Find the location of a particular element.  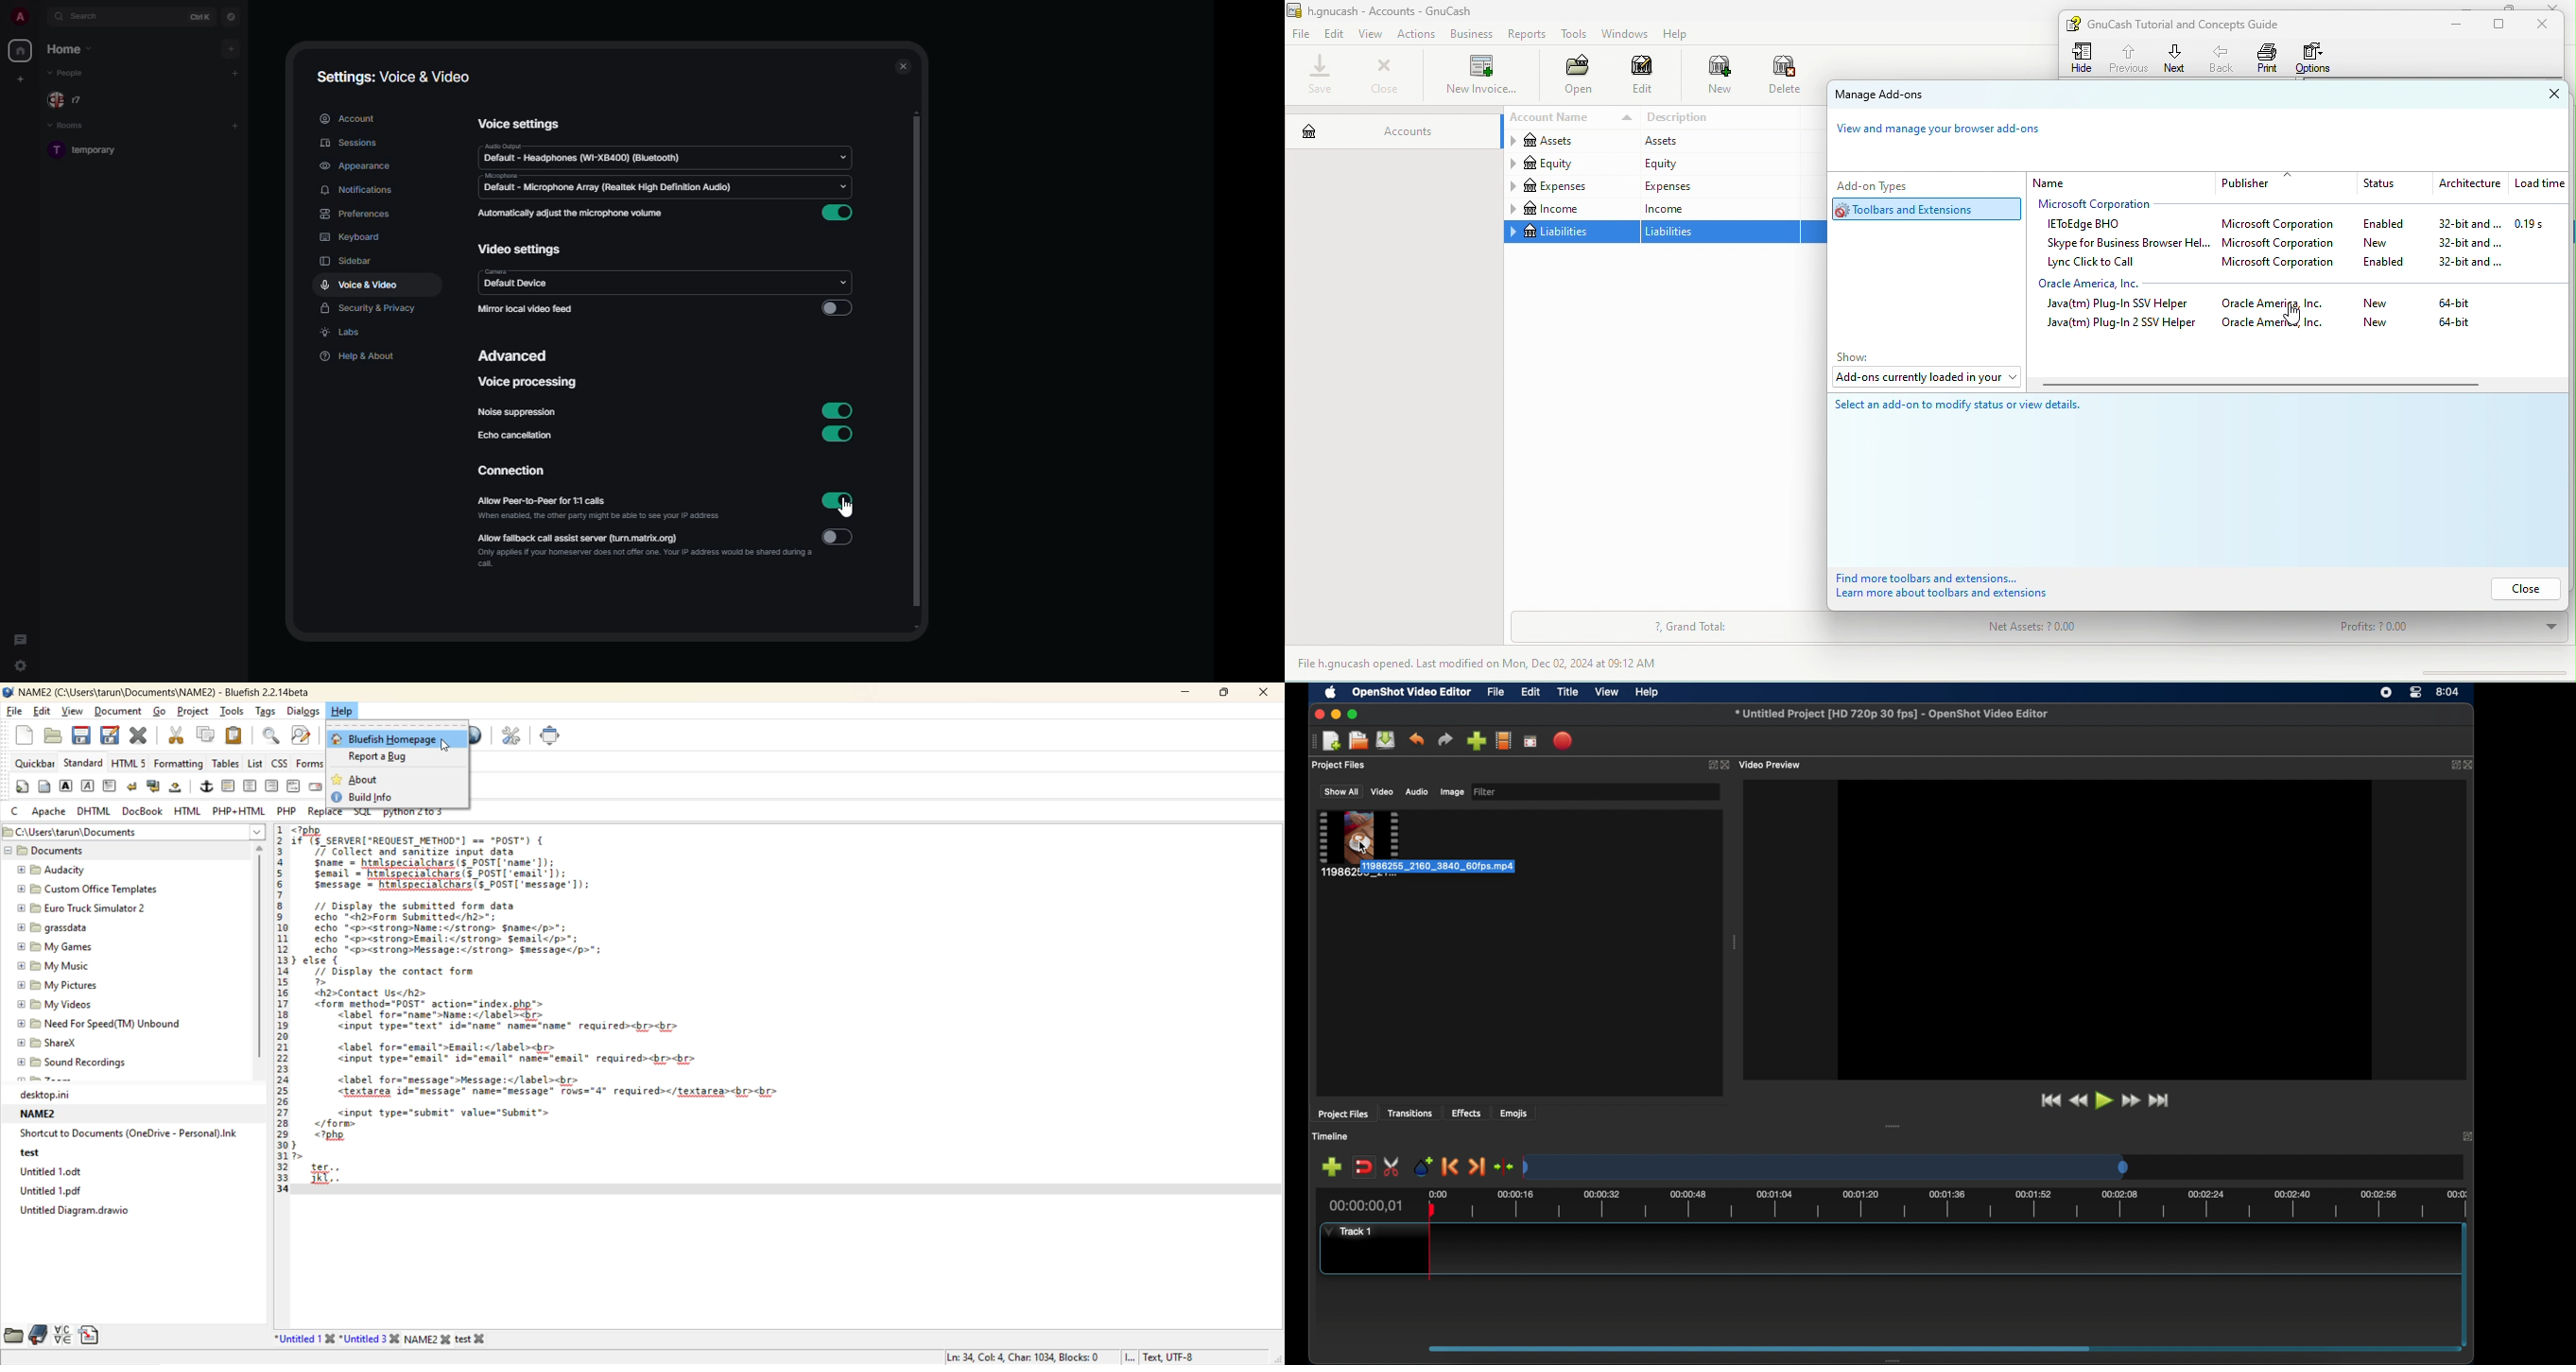

add is located at coordinates (232, 47).